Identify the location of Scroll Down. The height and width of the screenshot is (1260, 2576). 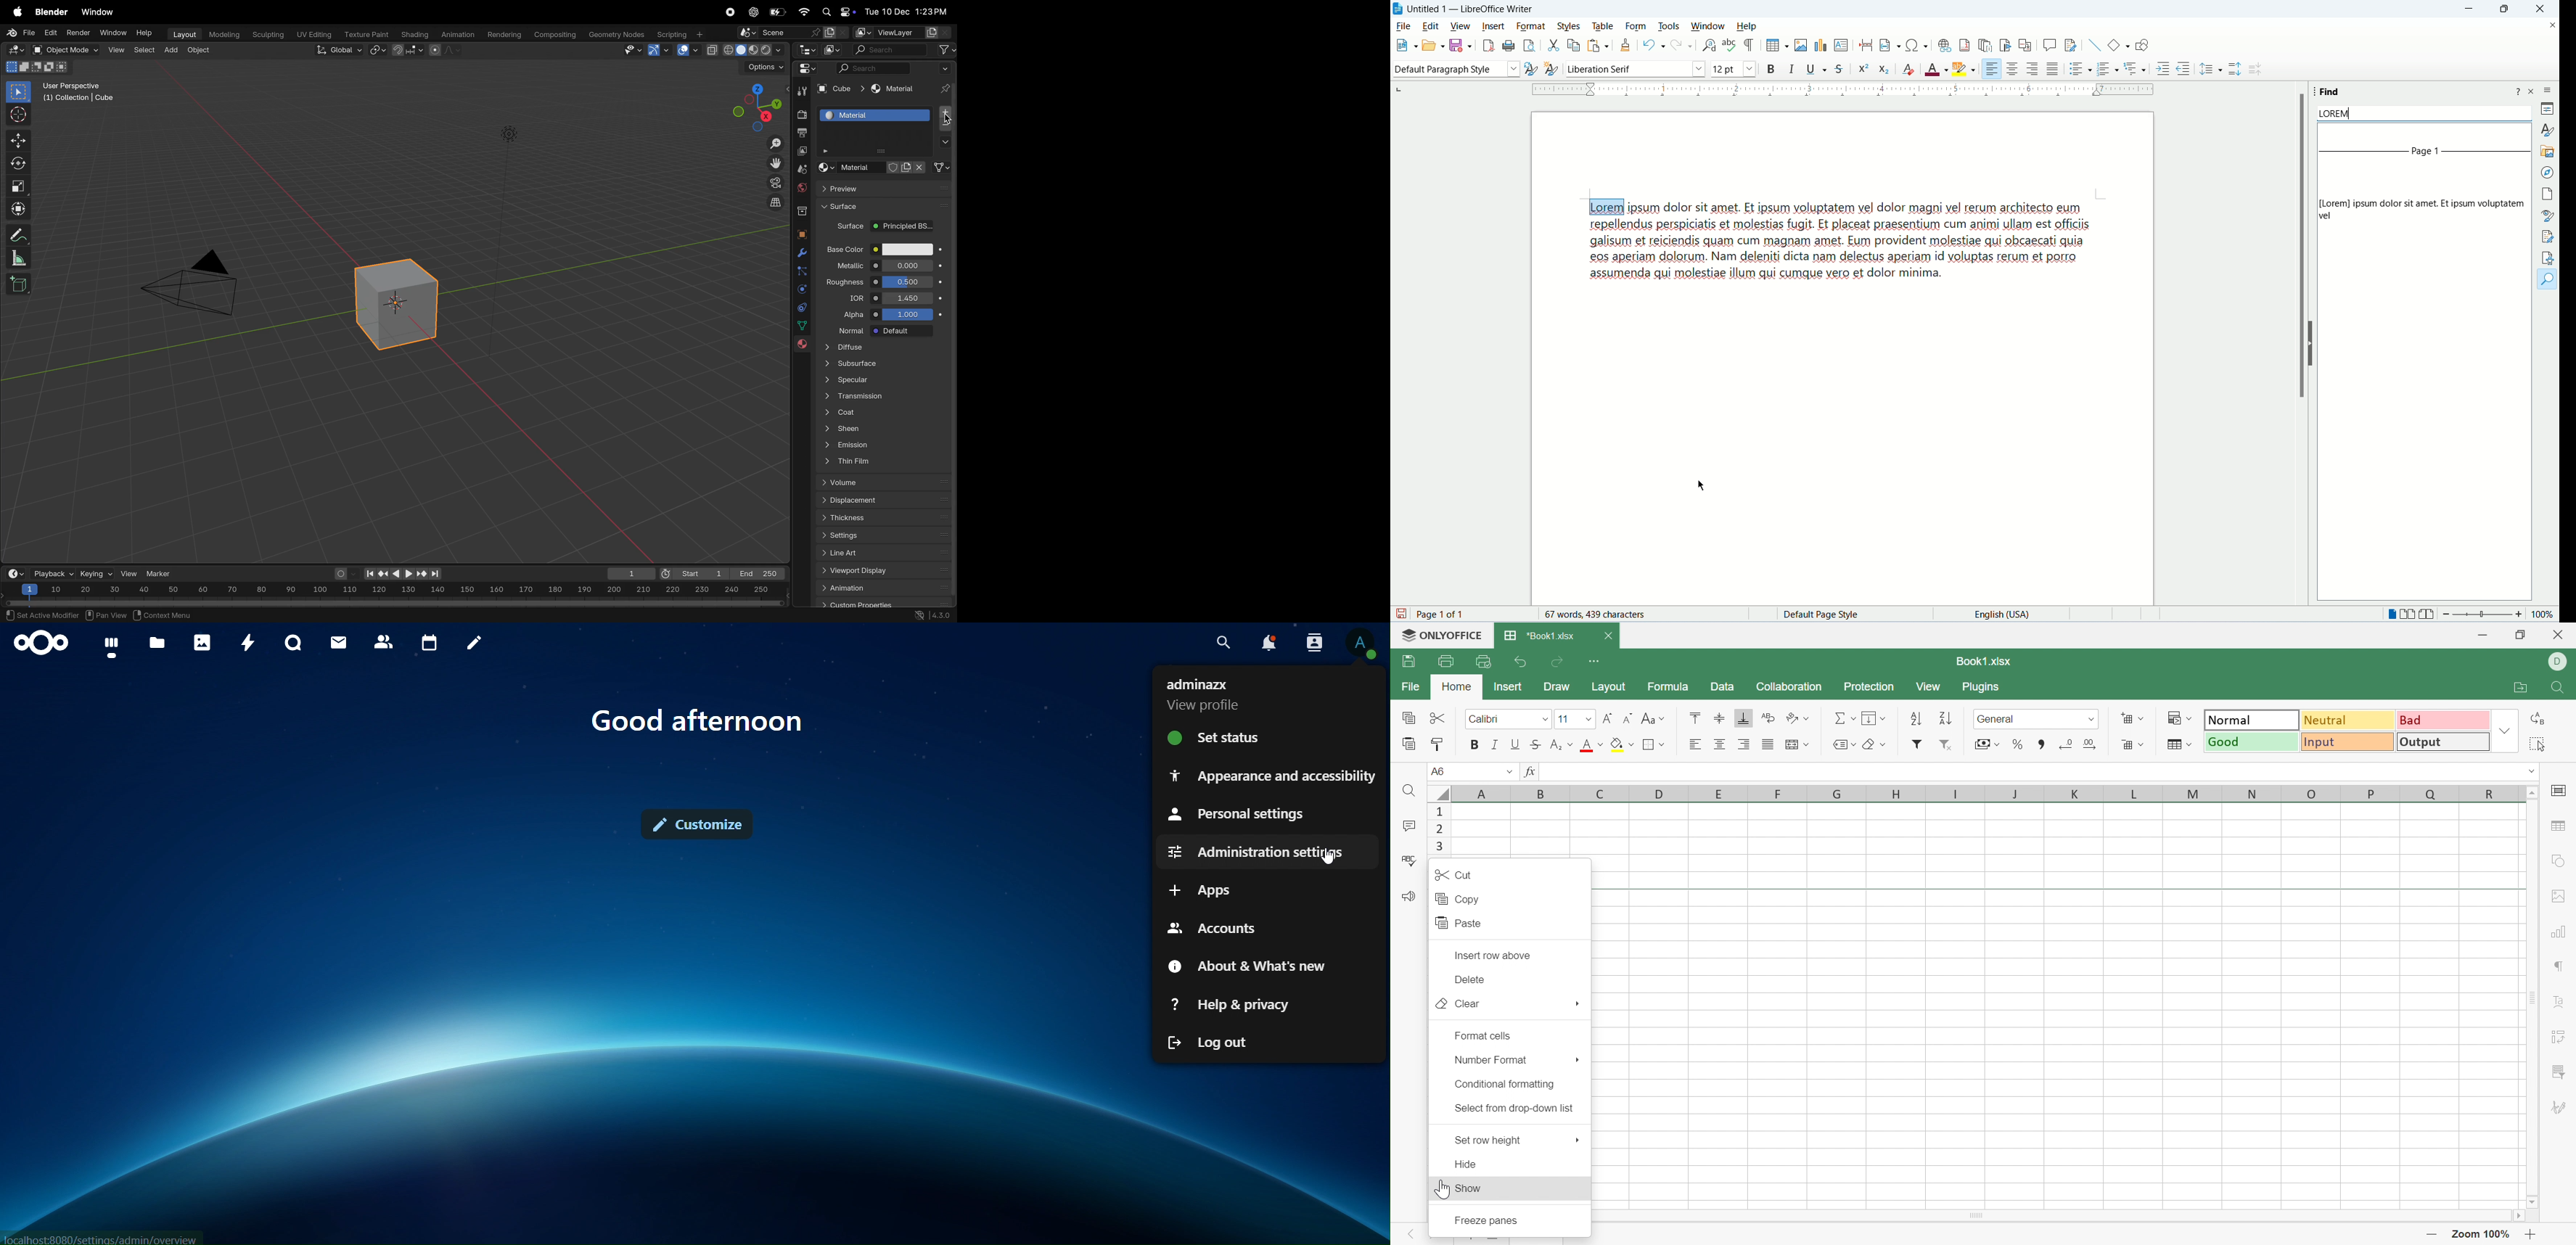
(2535, 1203).